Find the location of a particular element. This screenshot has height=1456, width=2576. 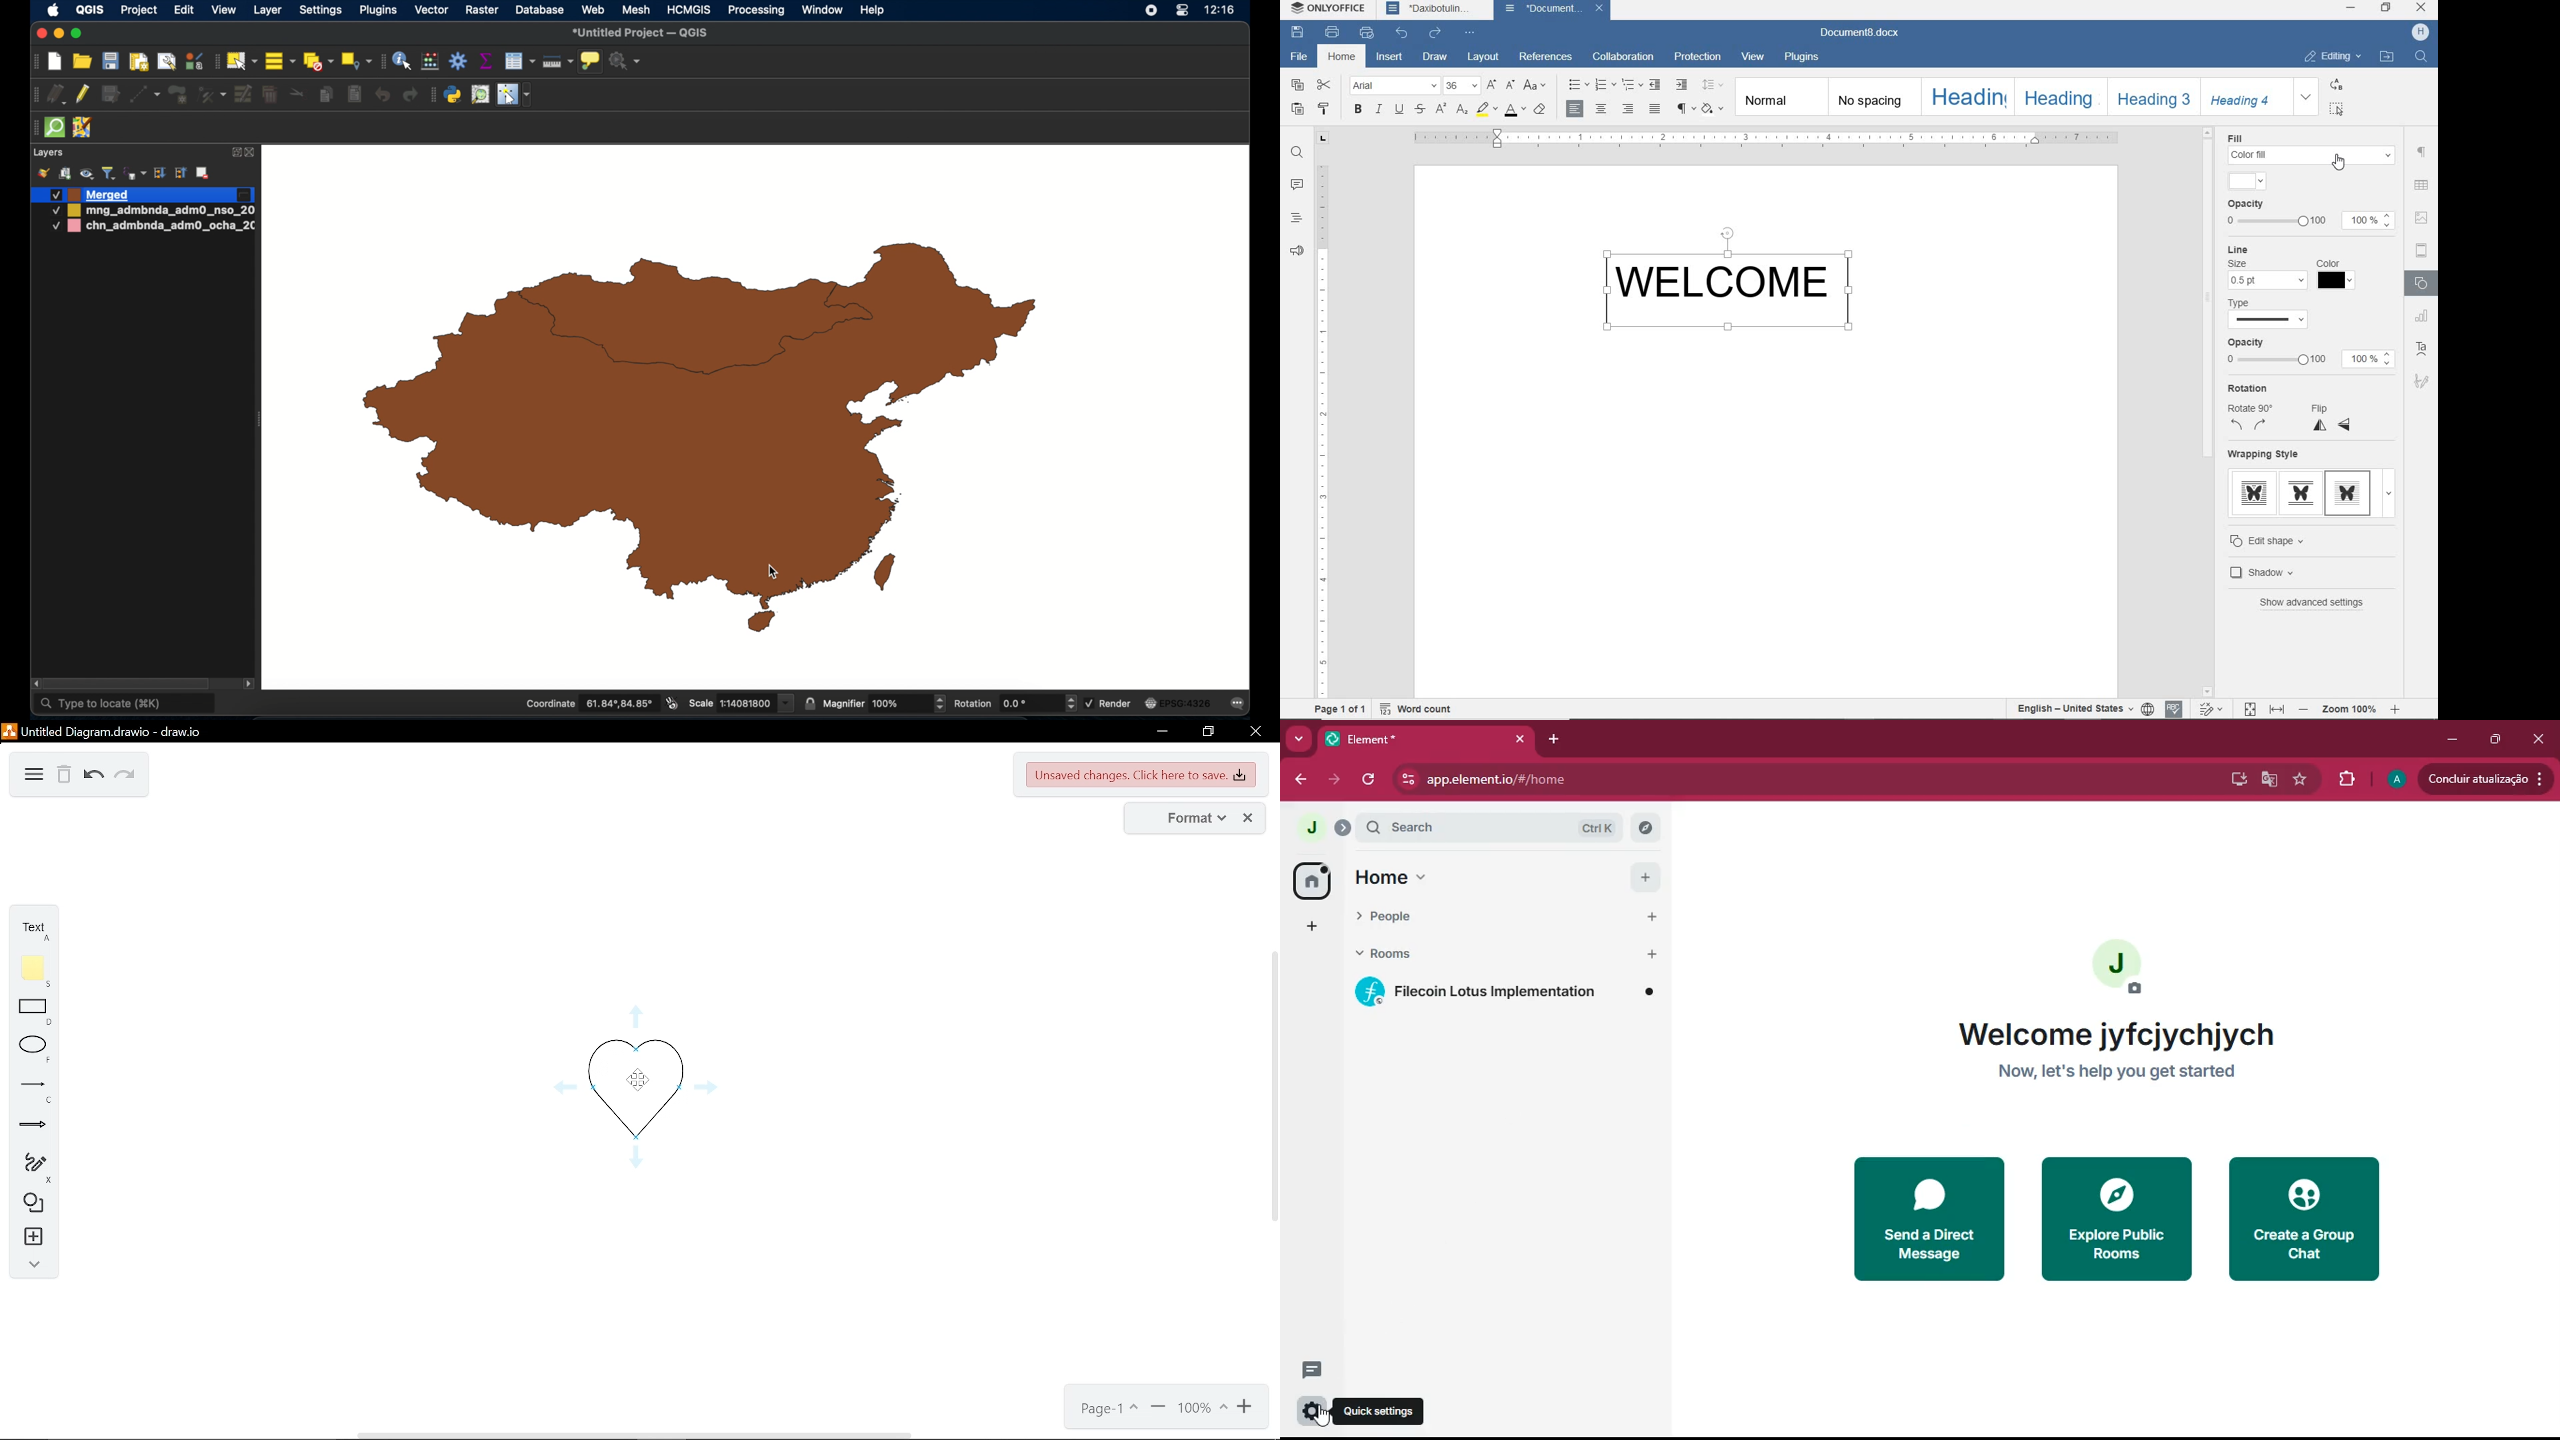

remove layer/group is located at coordinates (205, 173).